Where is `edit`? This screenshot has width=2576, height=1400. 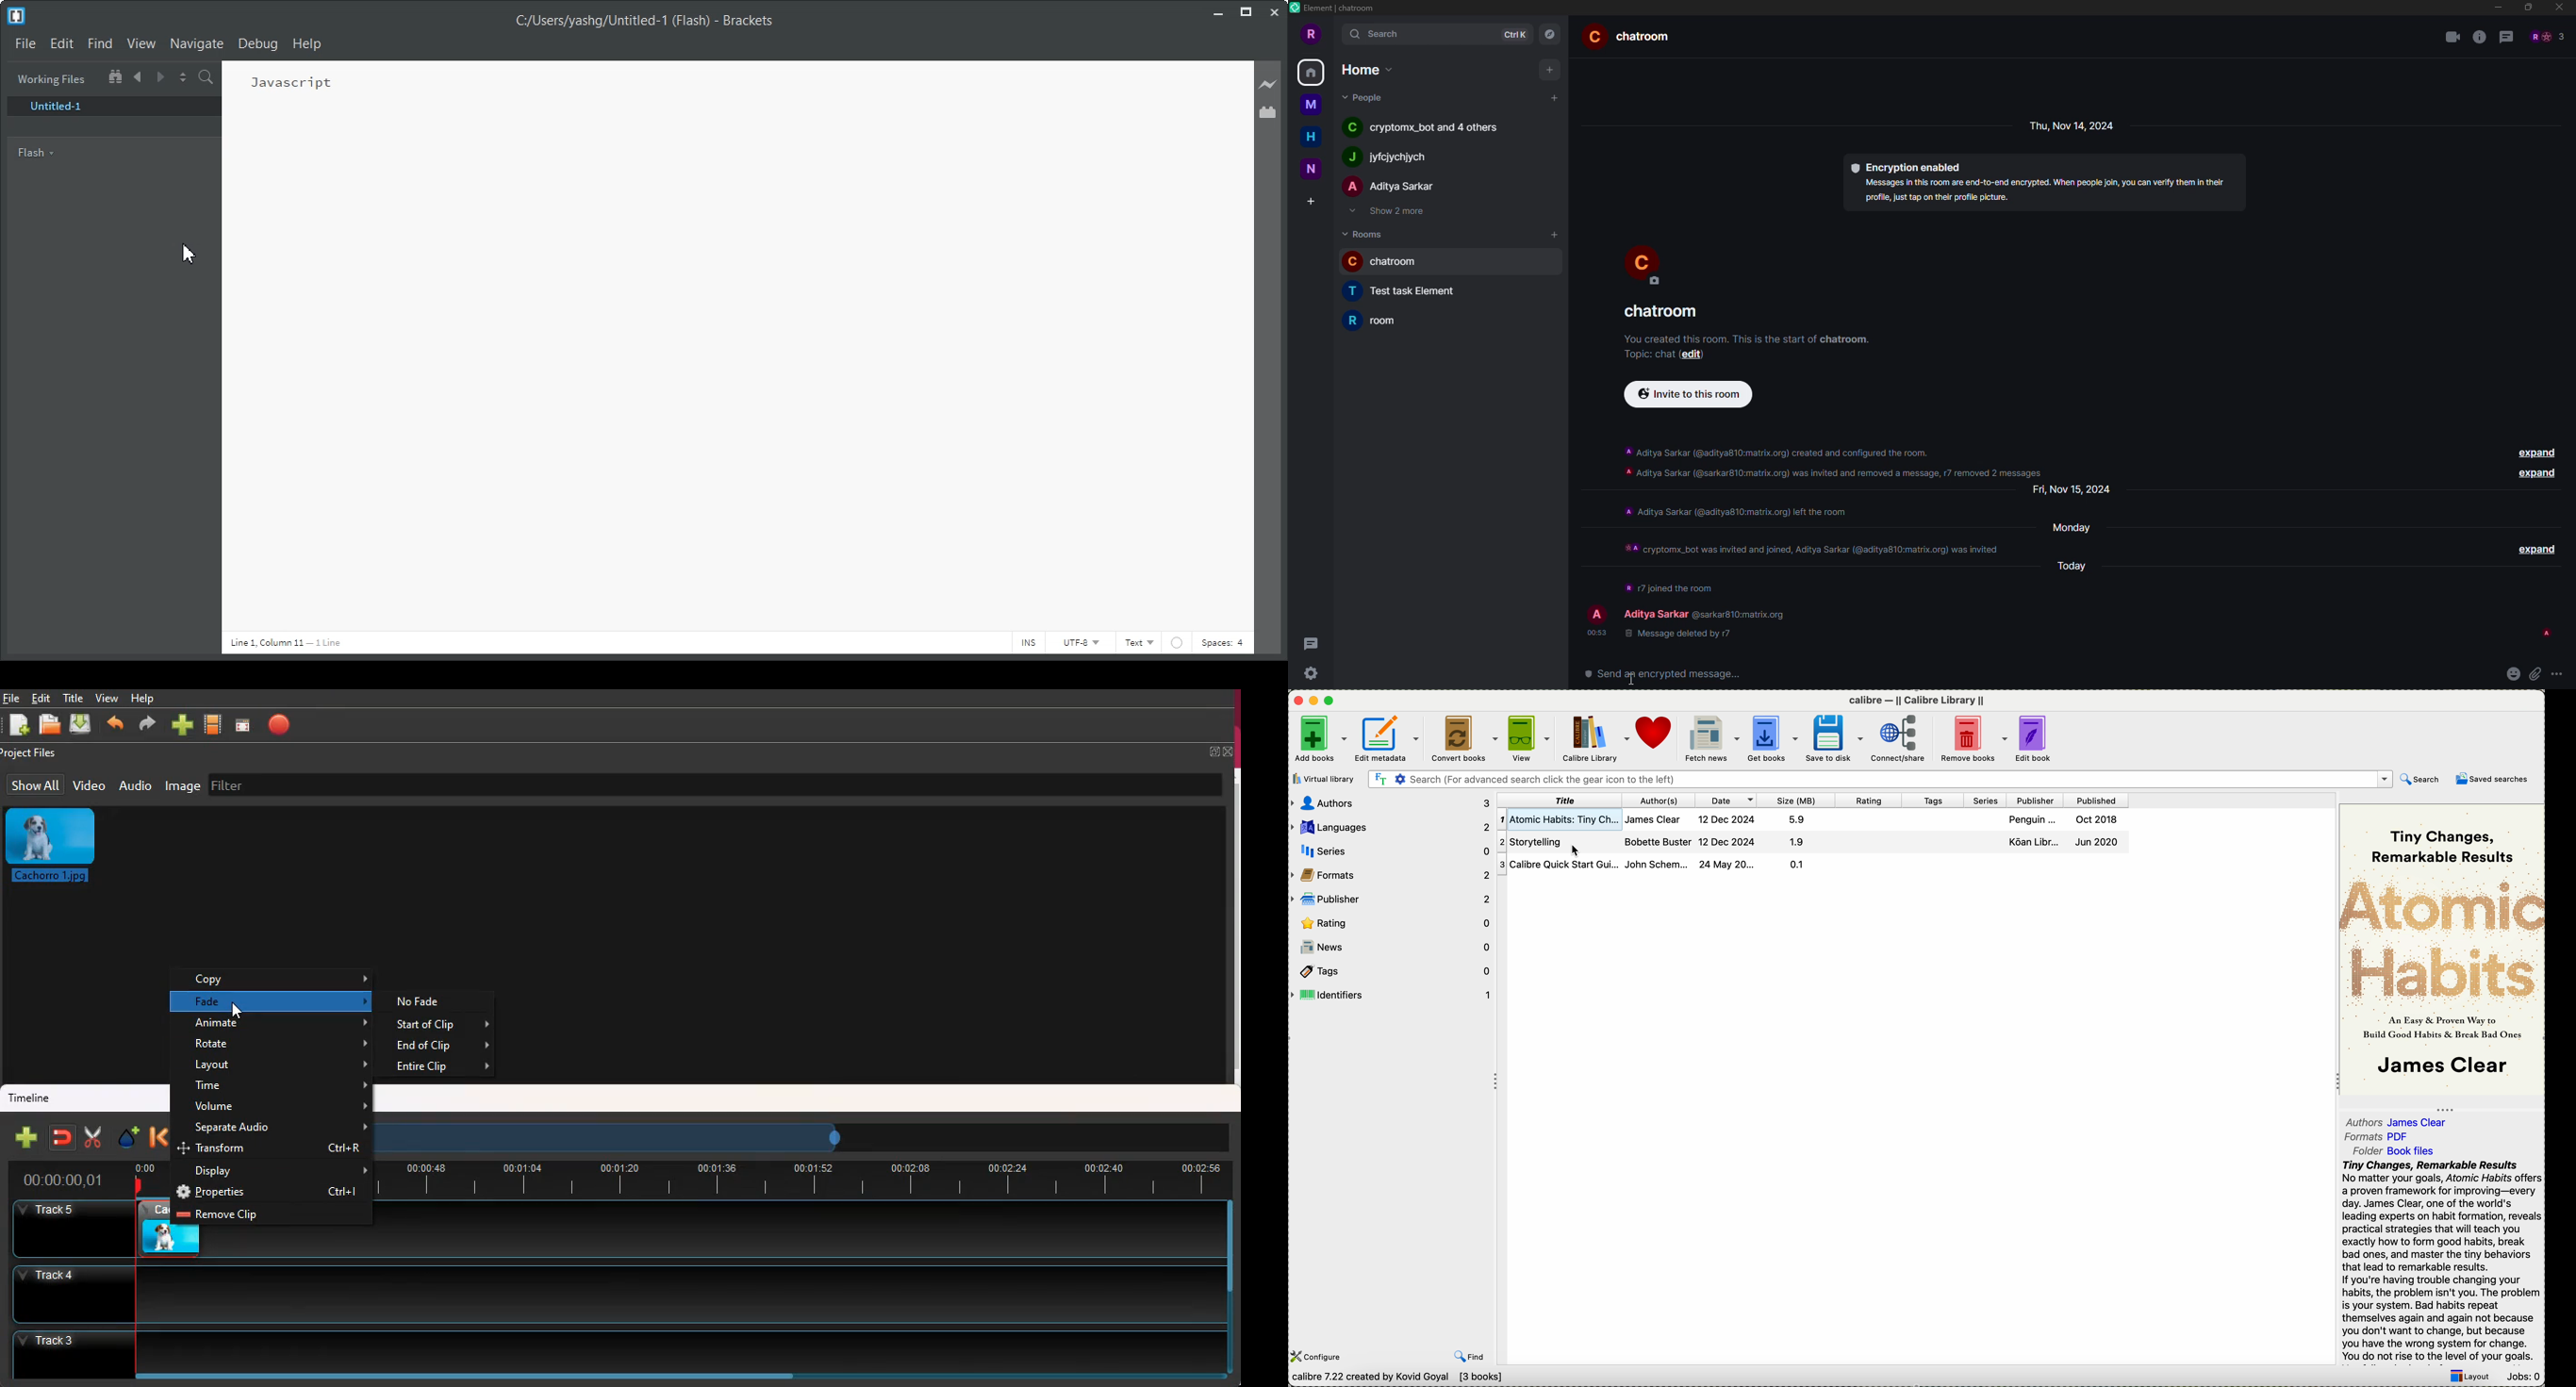
edit is located at coordinates (43, 698).